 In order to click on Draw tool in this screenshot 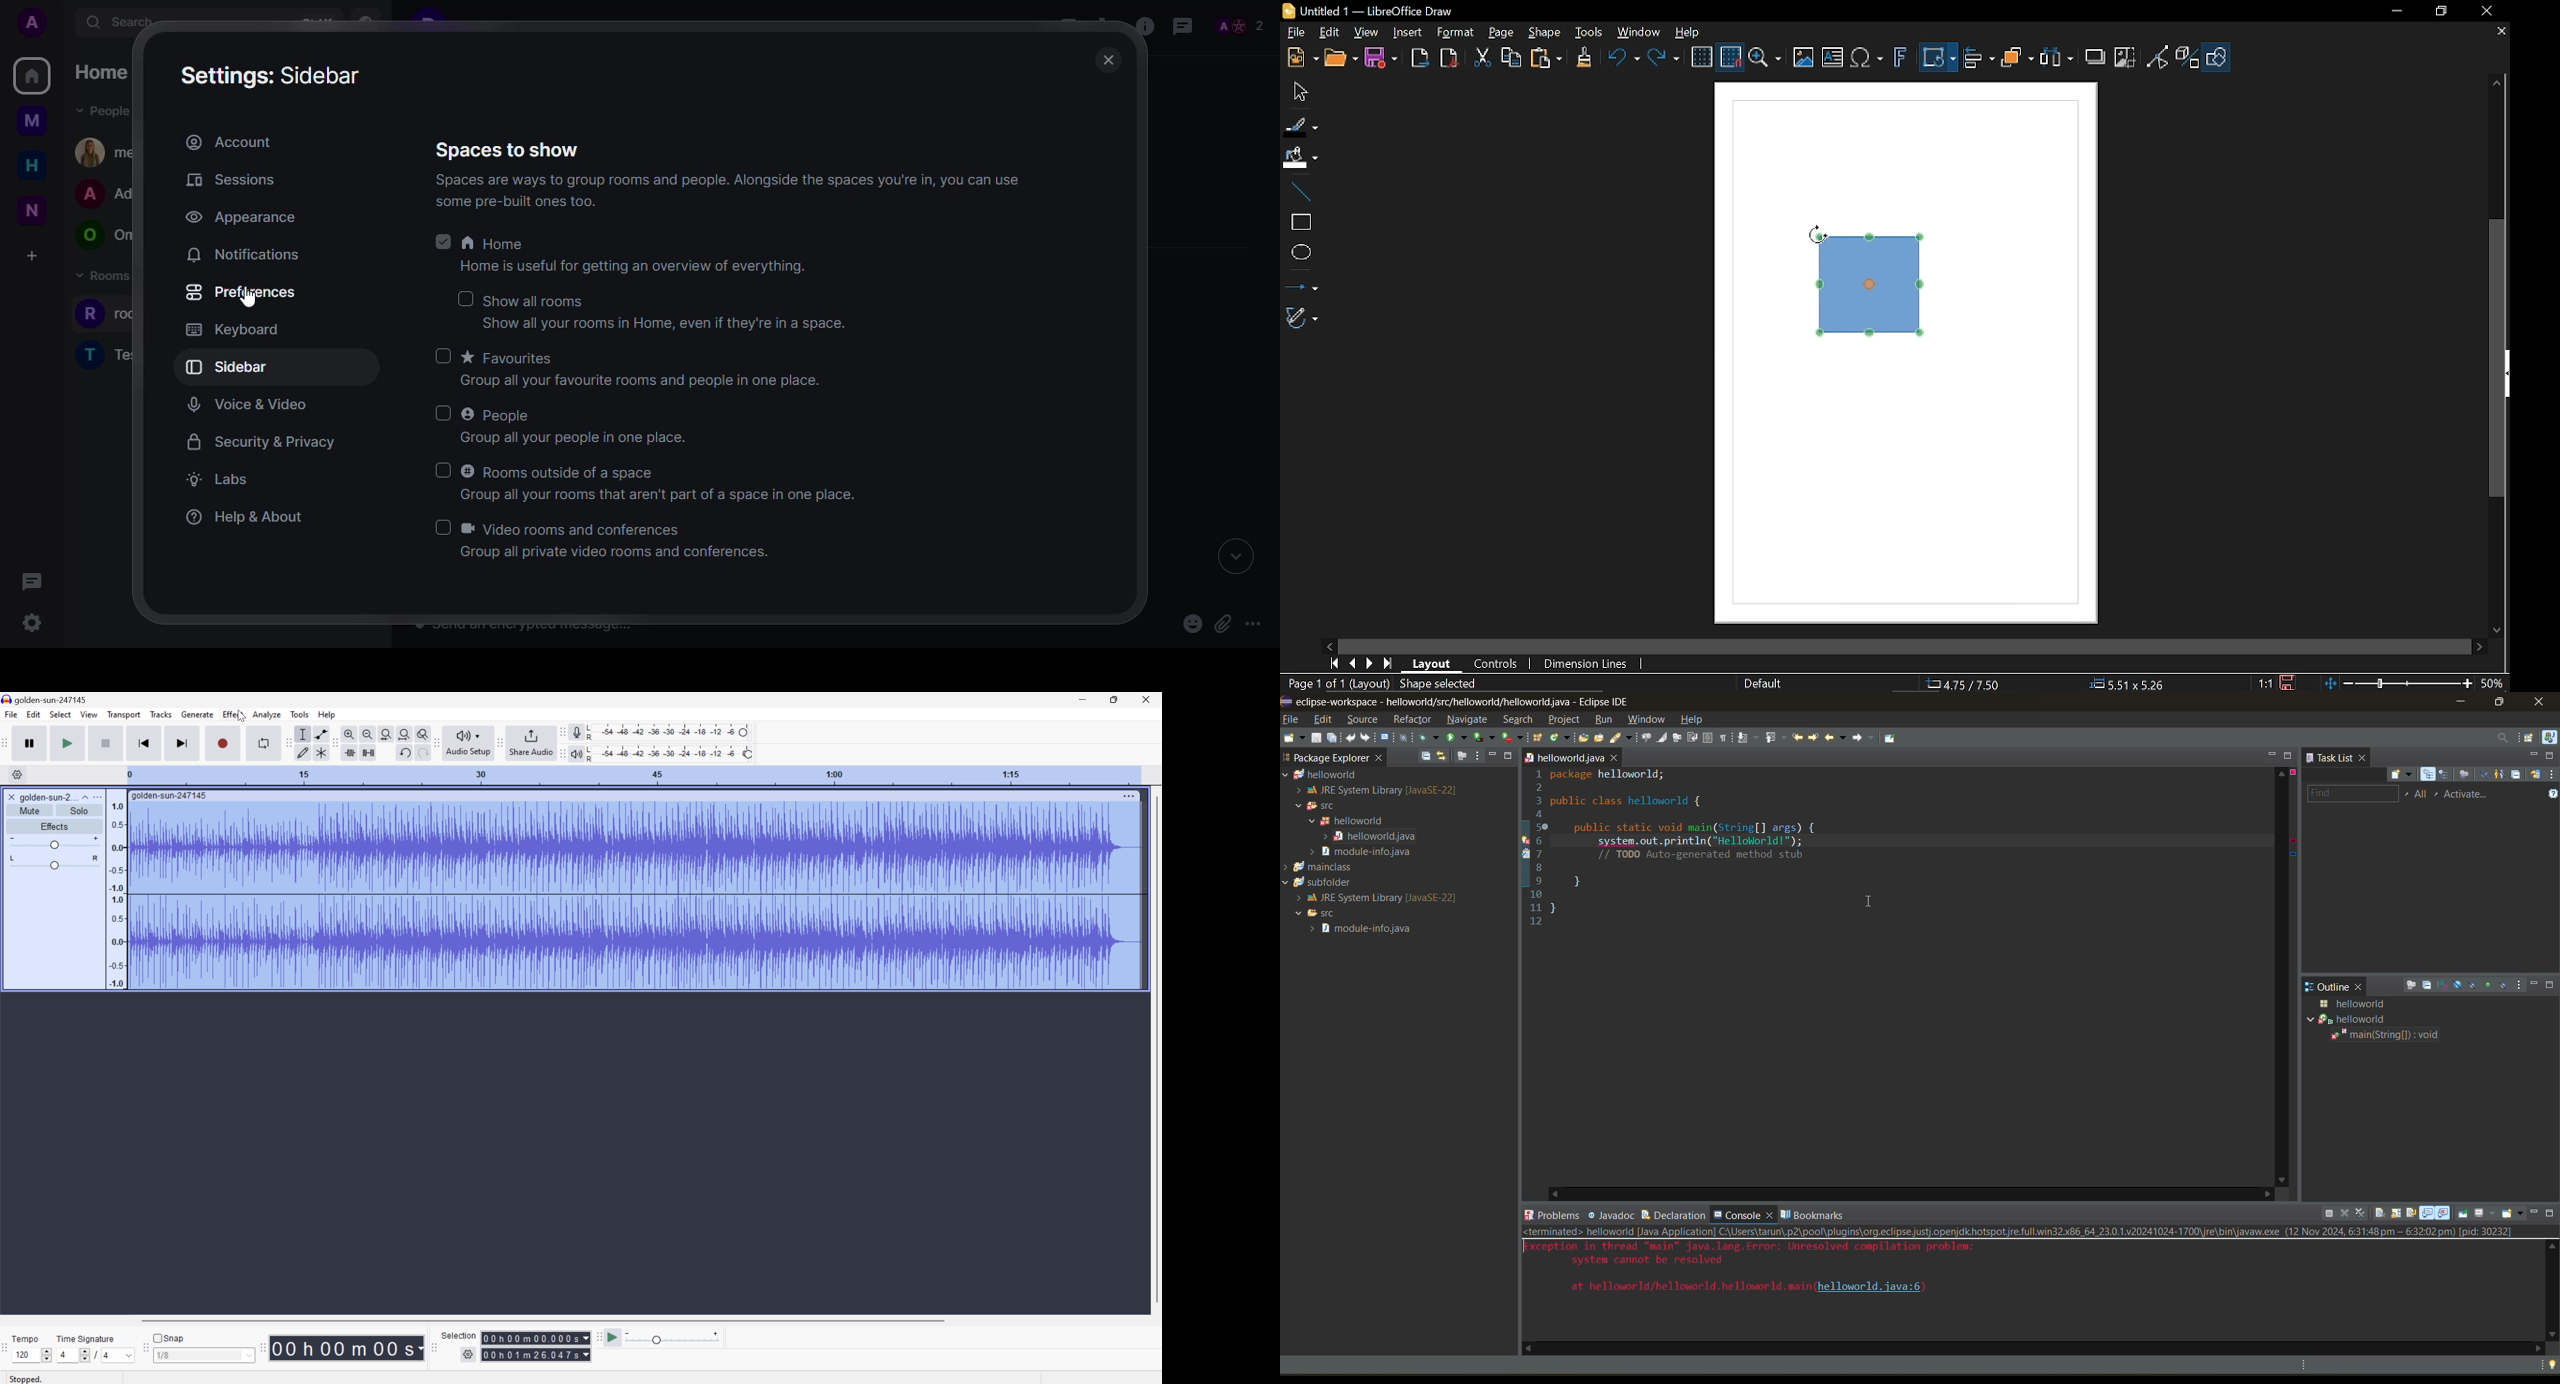, I will do `click(303, 754)`.